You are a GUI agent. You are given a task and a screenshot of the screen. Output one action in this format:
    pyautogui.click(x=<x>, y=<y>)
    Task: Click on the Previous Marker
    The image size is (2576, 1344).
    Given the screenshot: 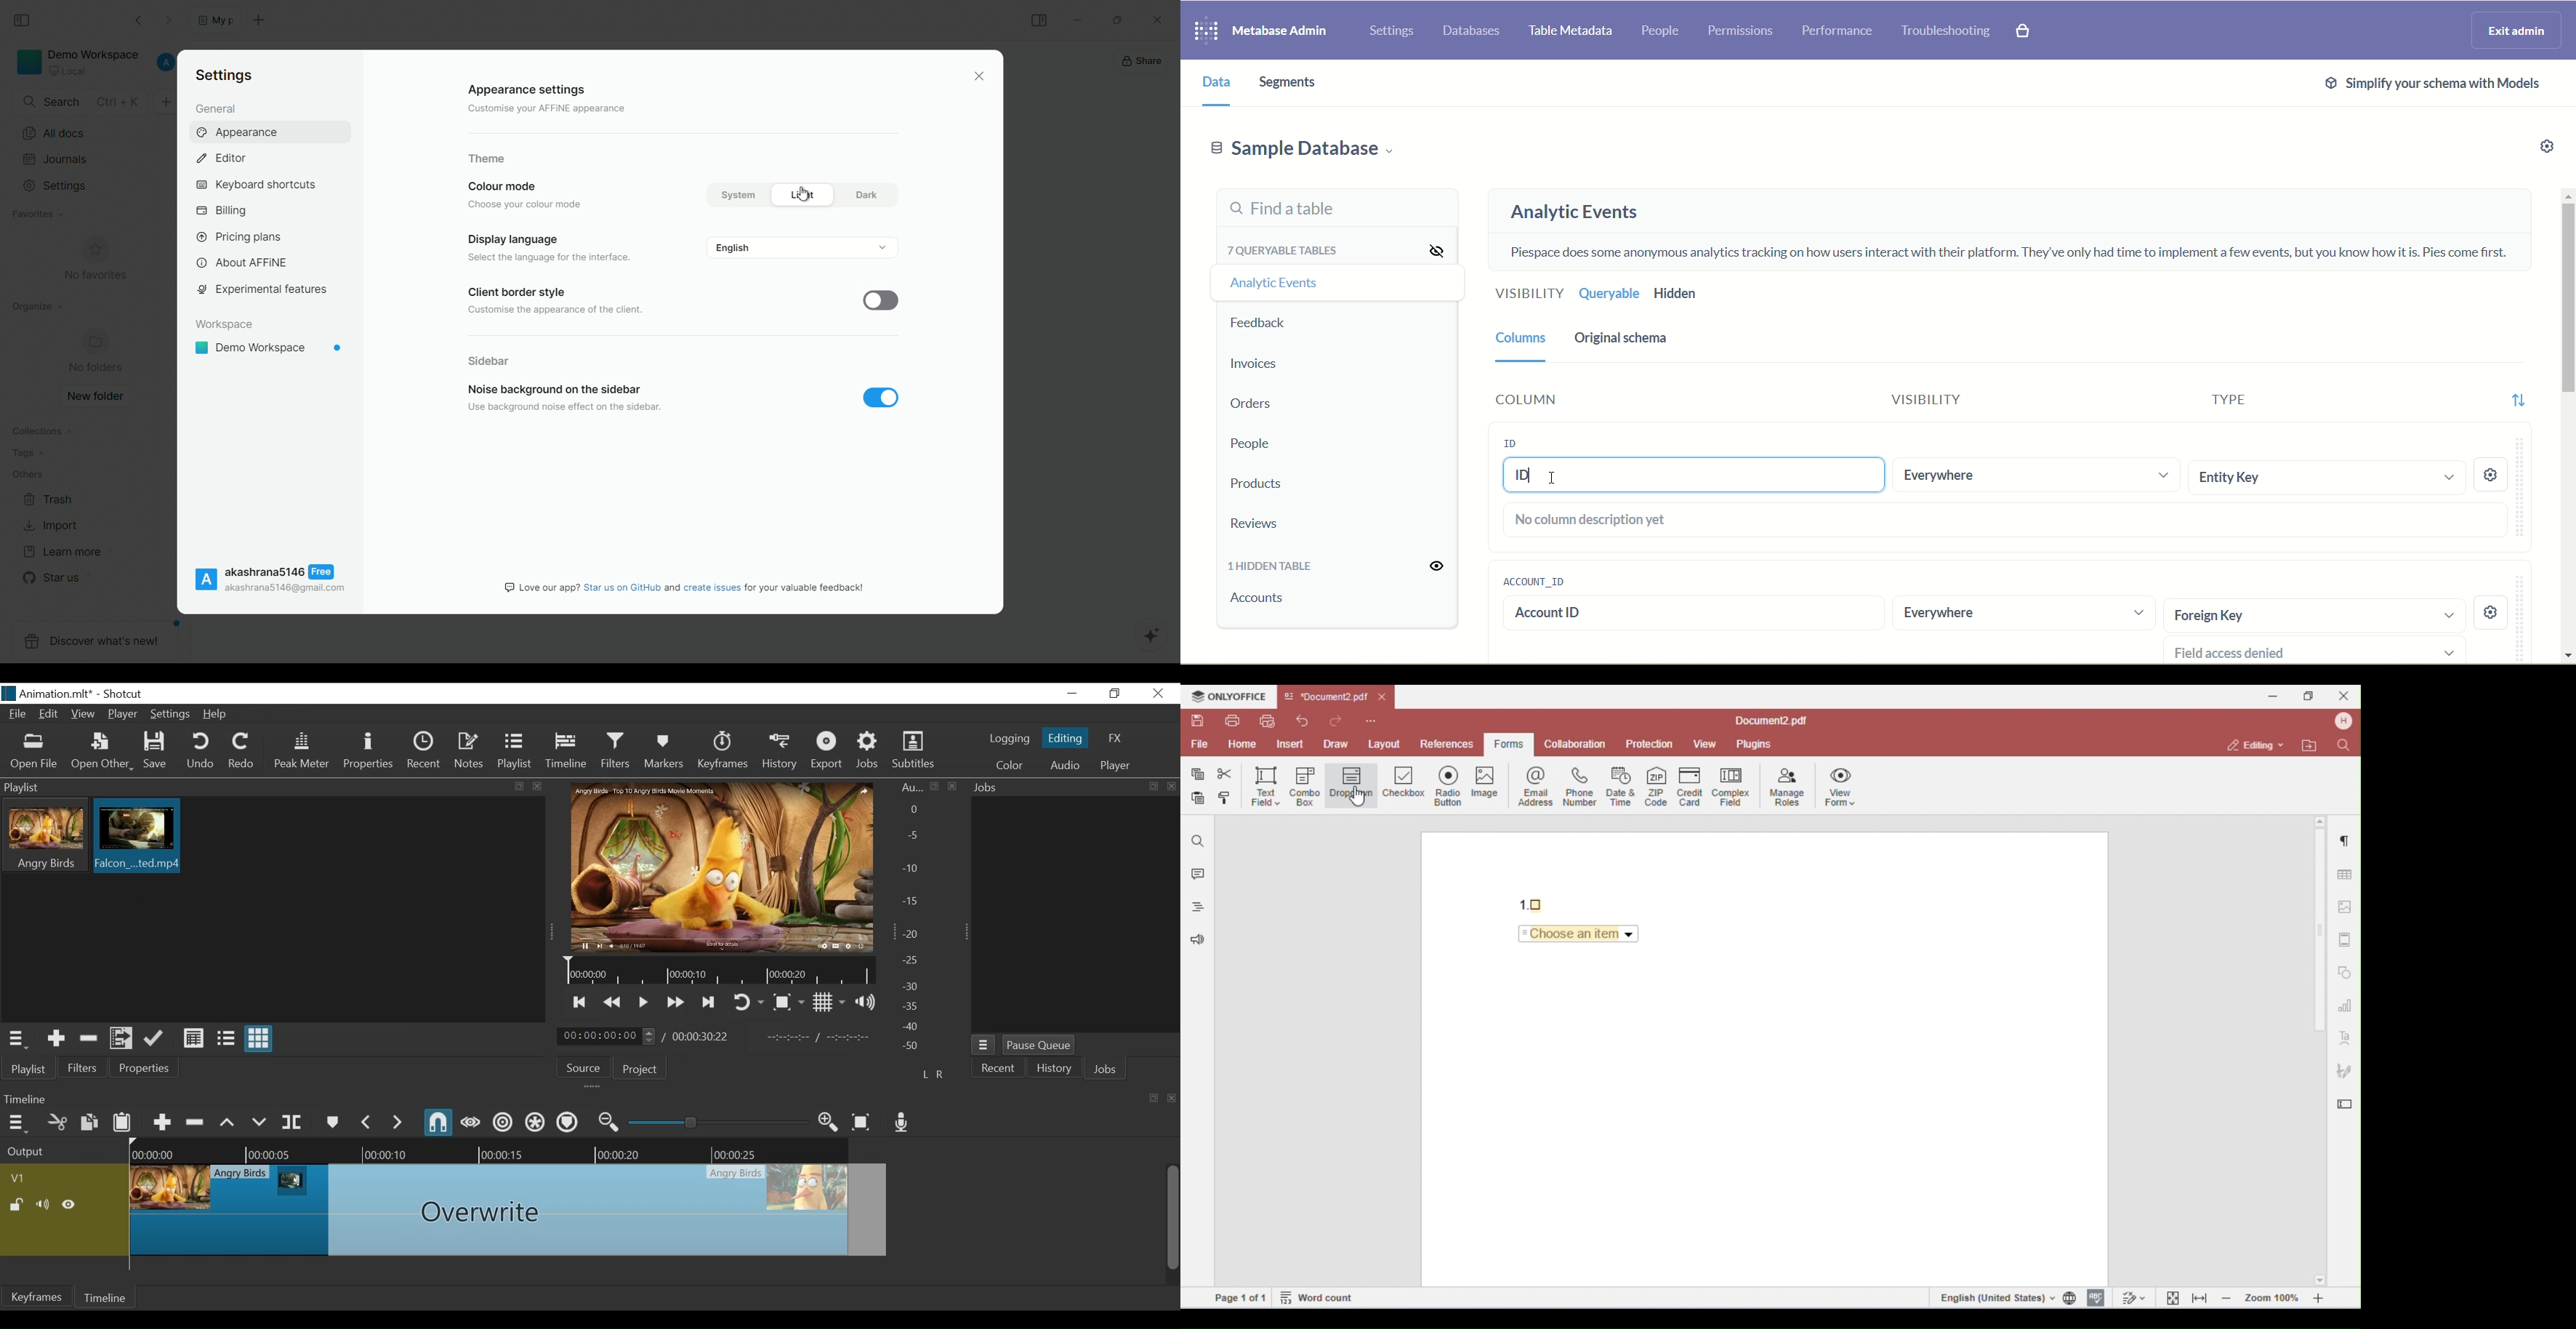 What is the action you would take?
    pyautogui.click(x=366, y=1121)
    